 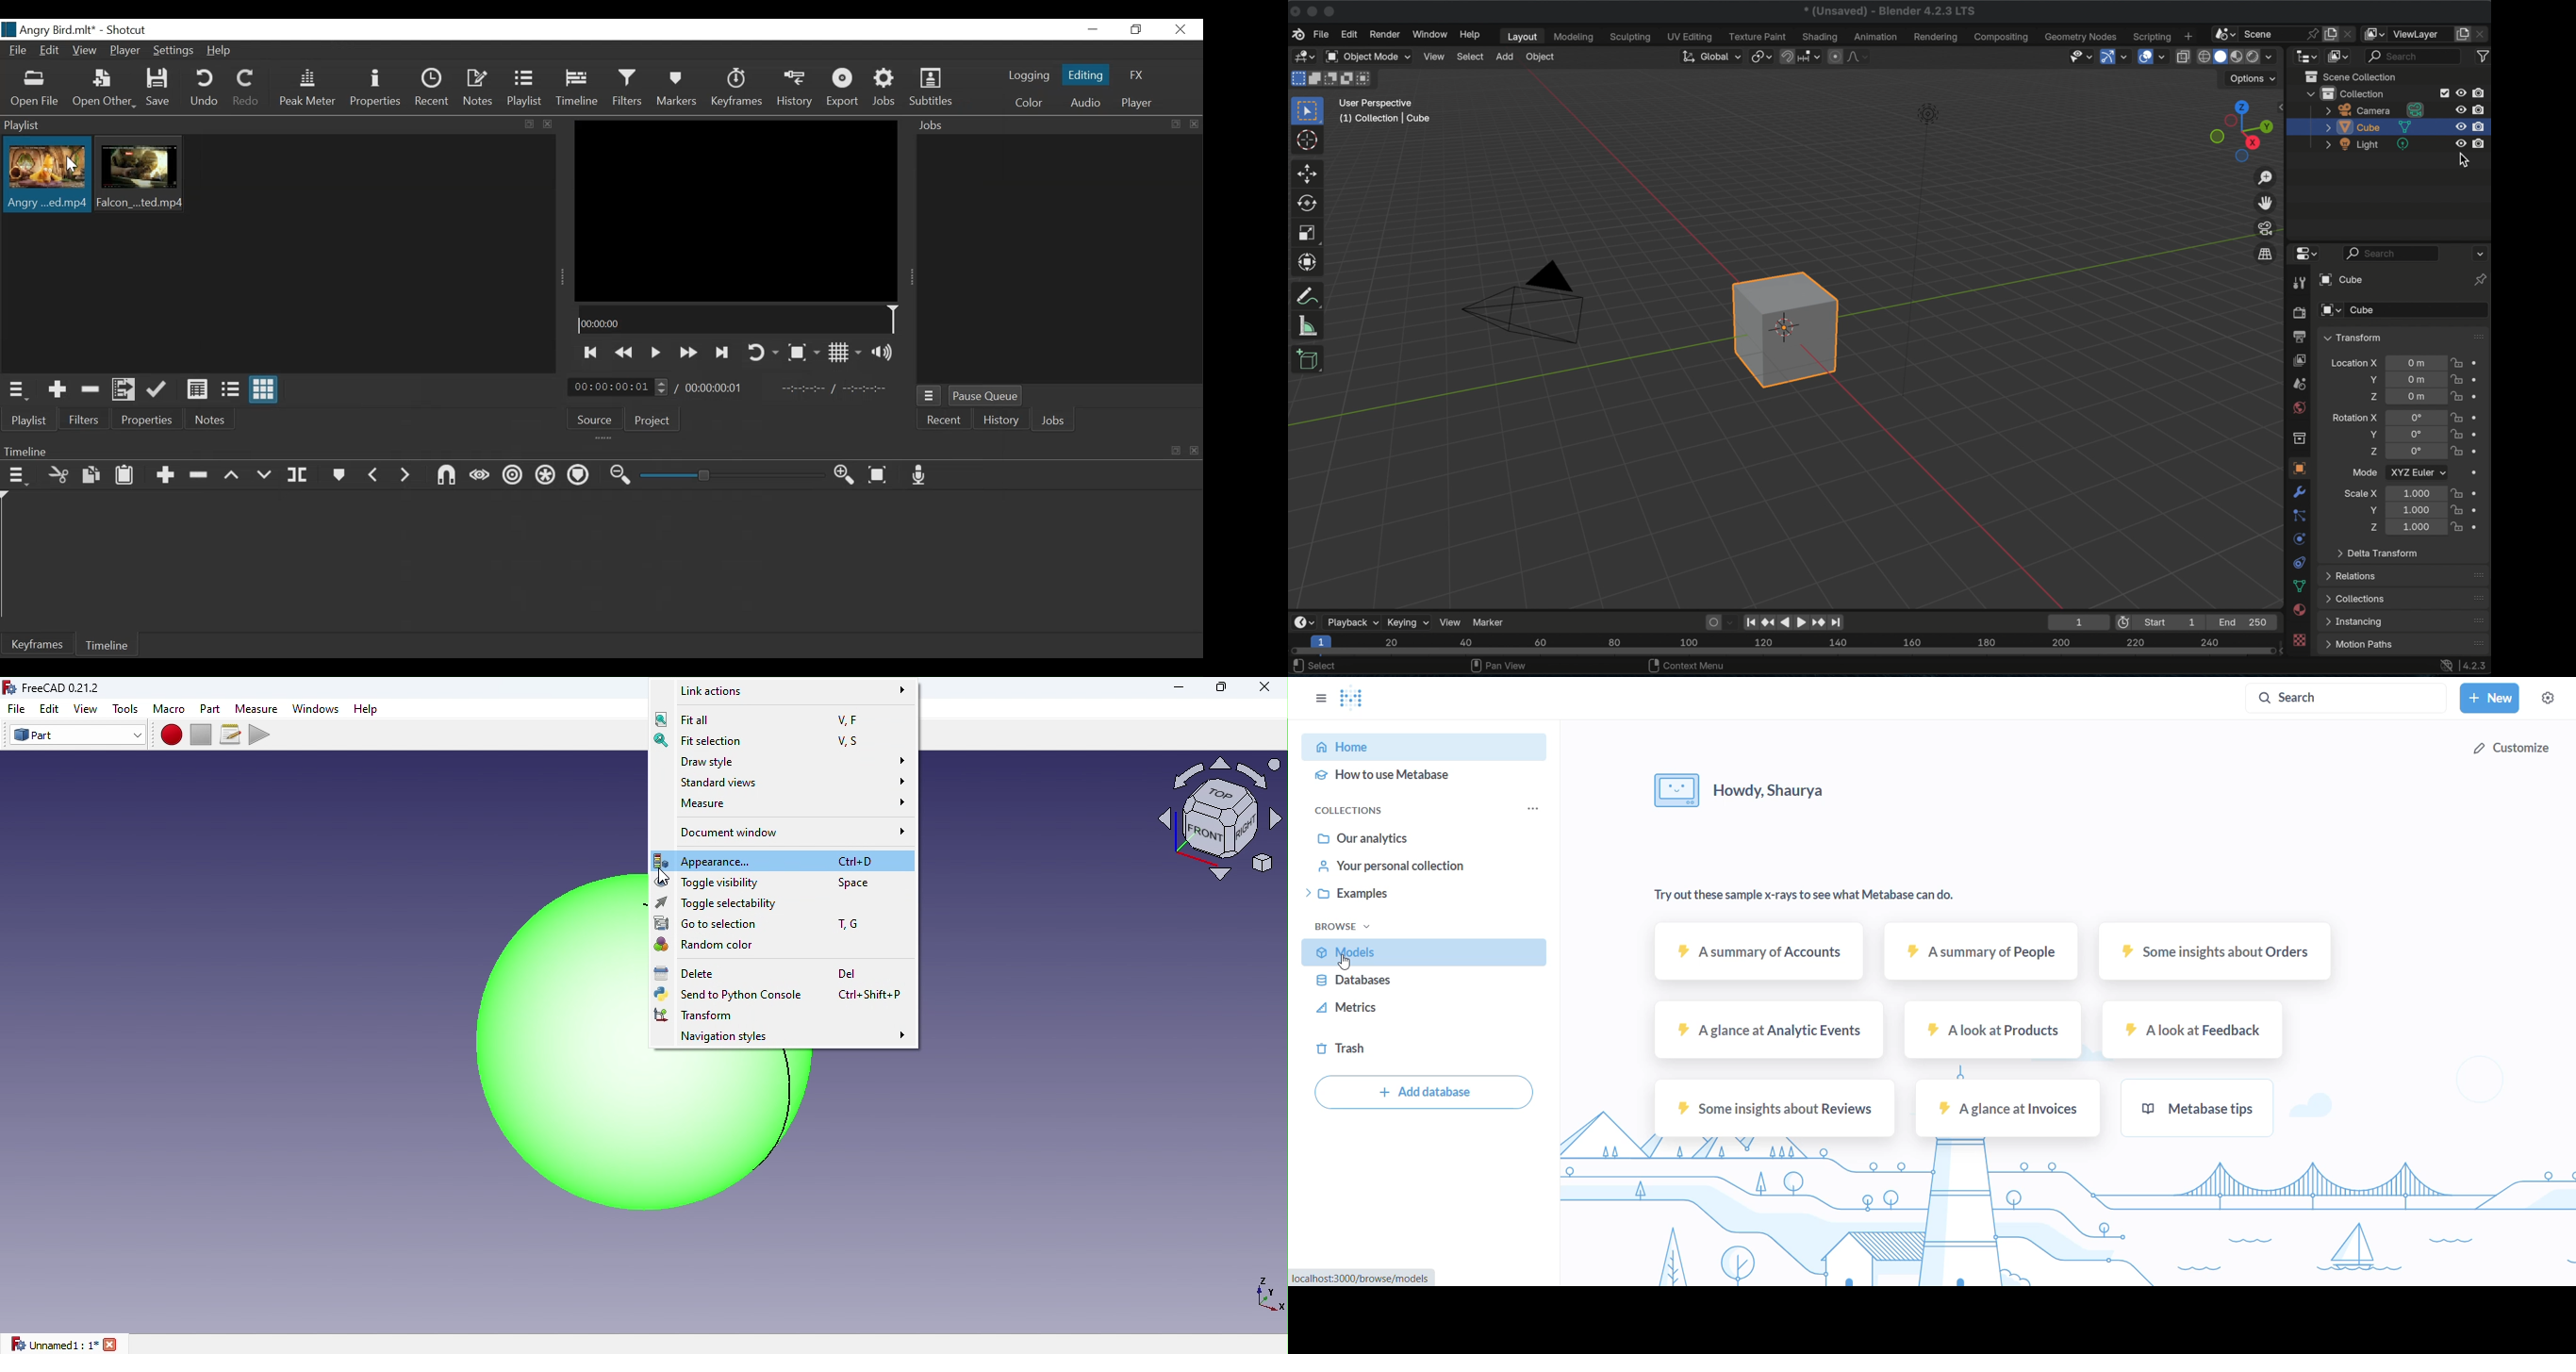 I want to click on View as files, so click(x=231, y=388).